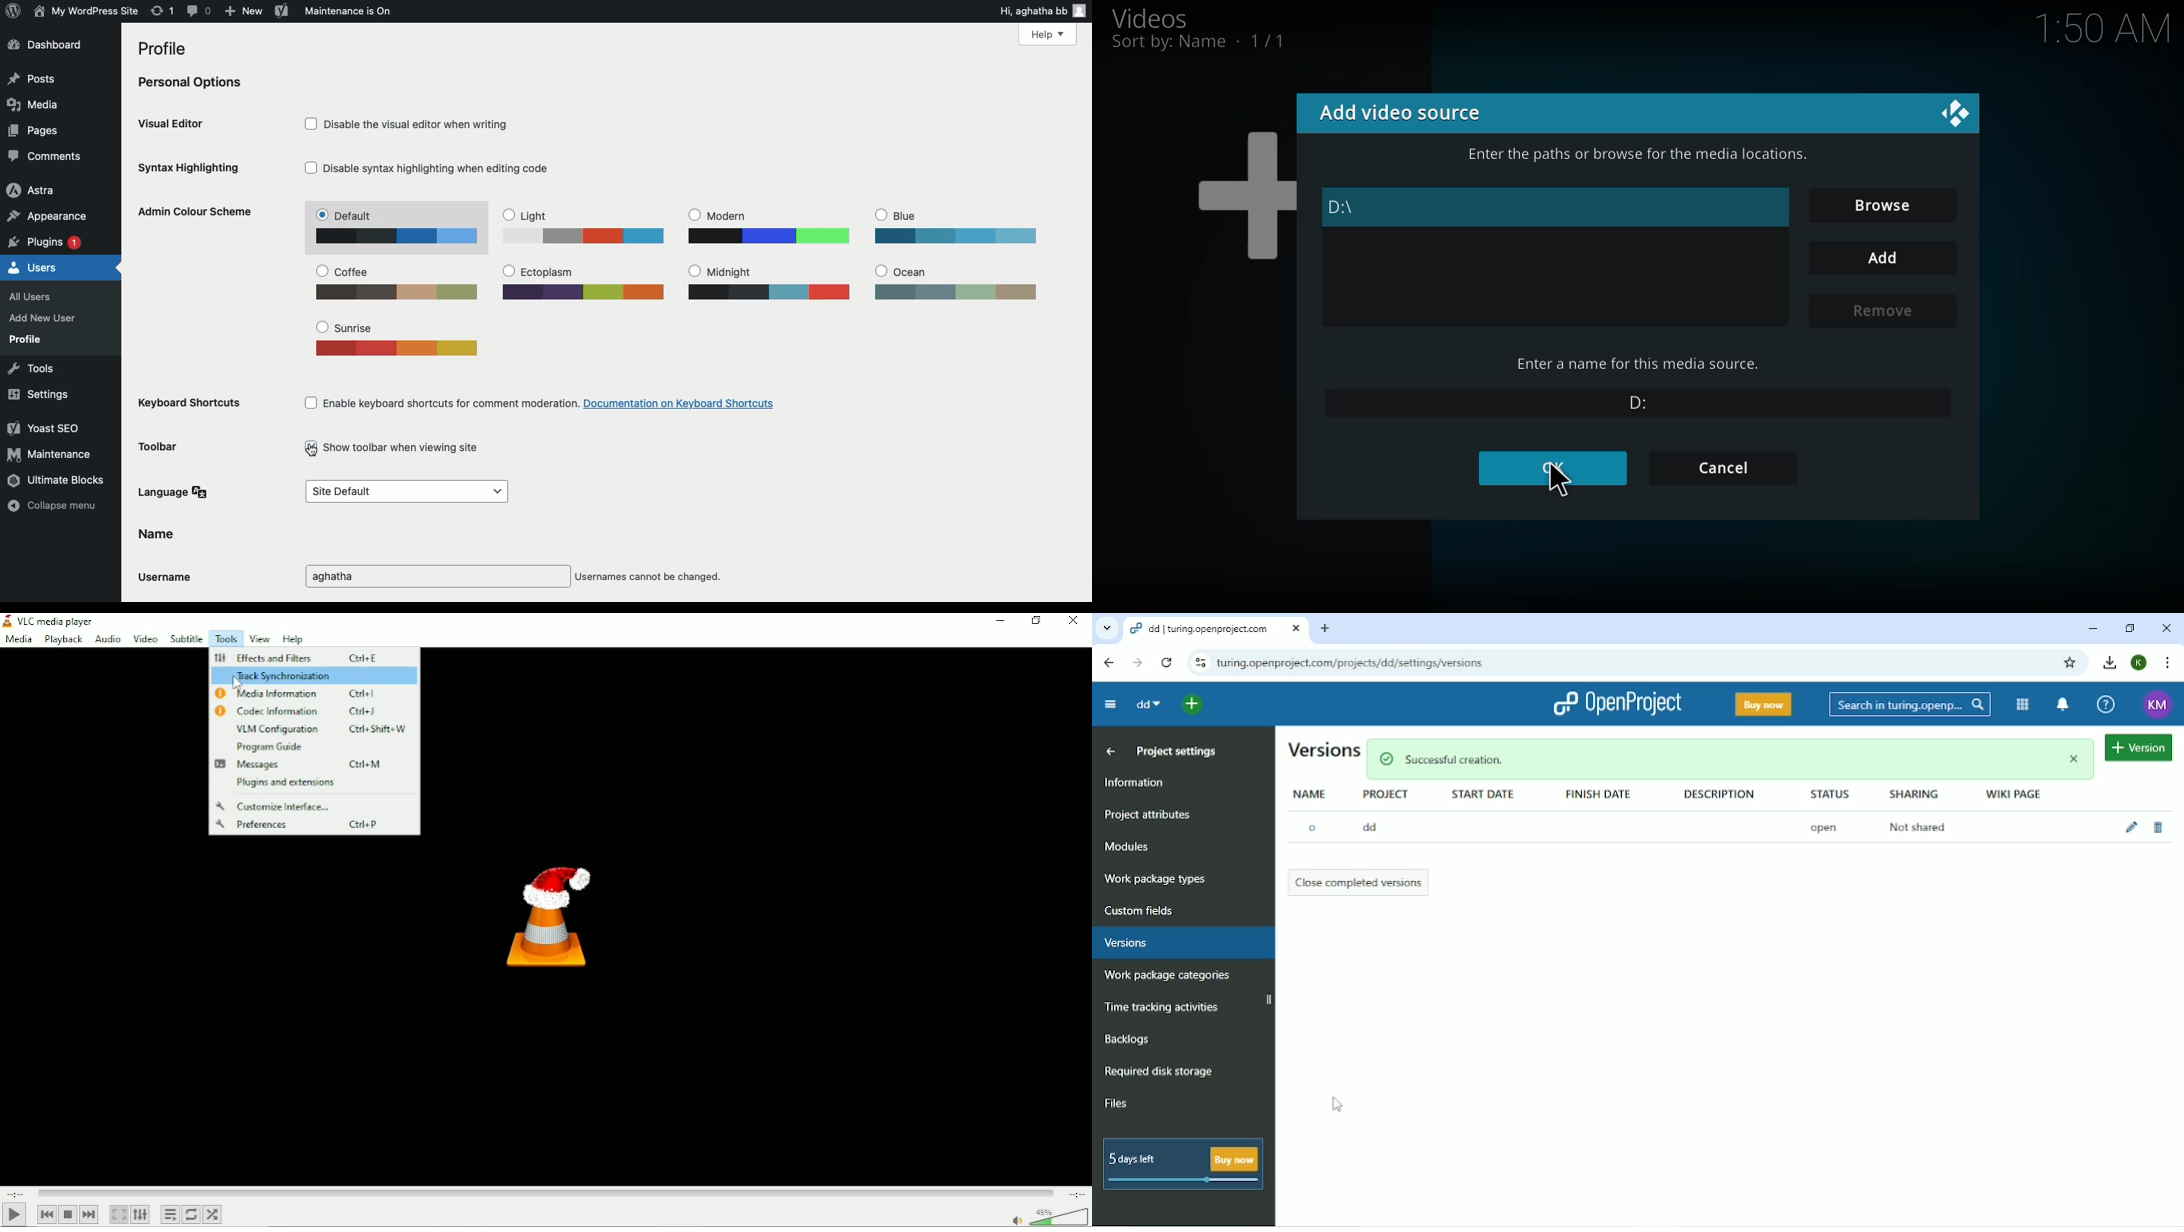 This screenshot has height=1232, width=2184. What do you see at coordinates (1831, 794) in the screenshot?
I see `Status` at bounding box center [1831, 794].